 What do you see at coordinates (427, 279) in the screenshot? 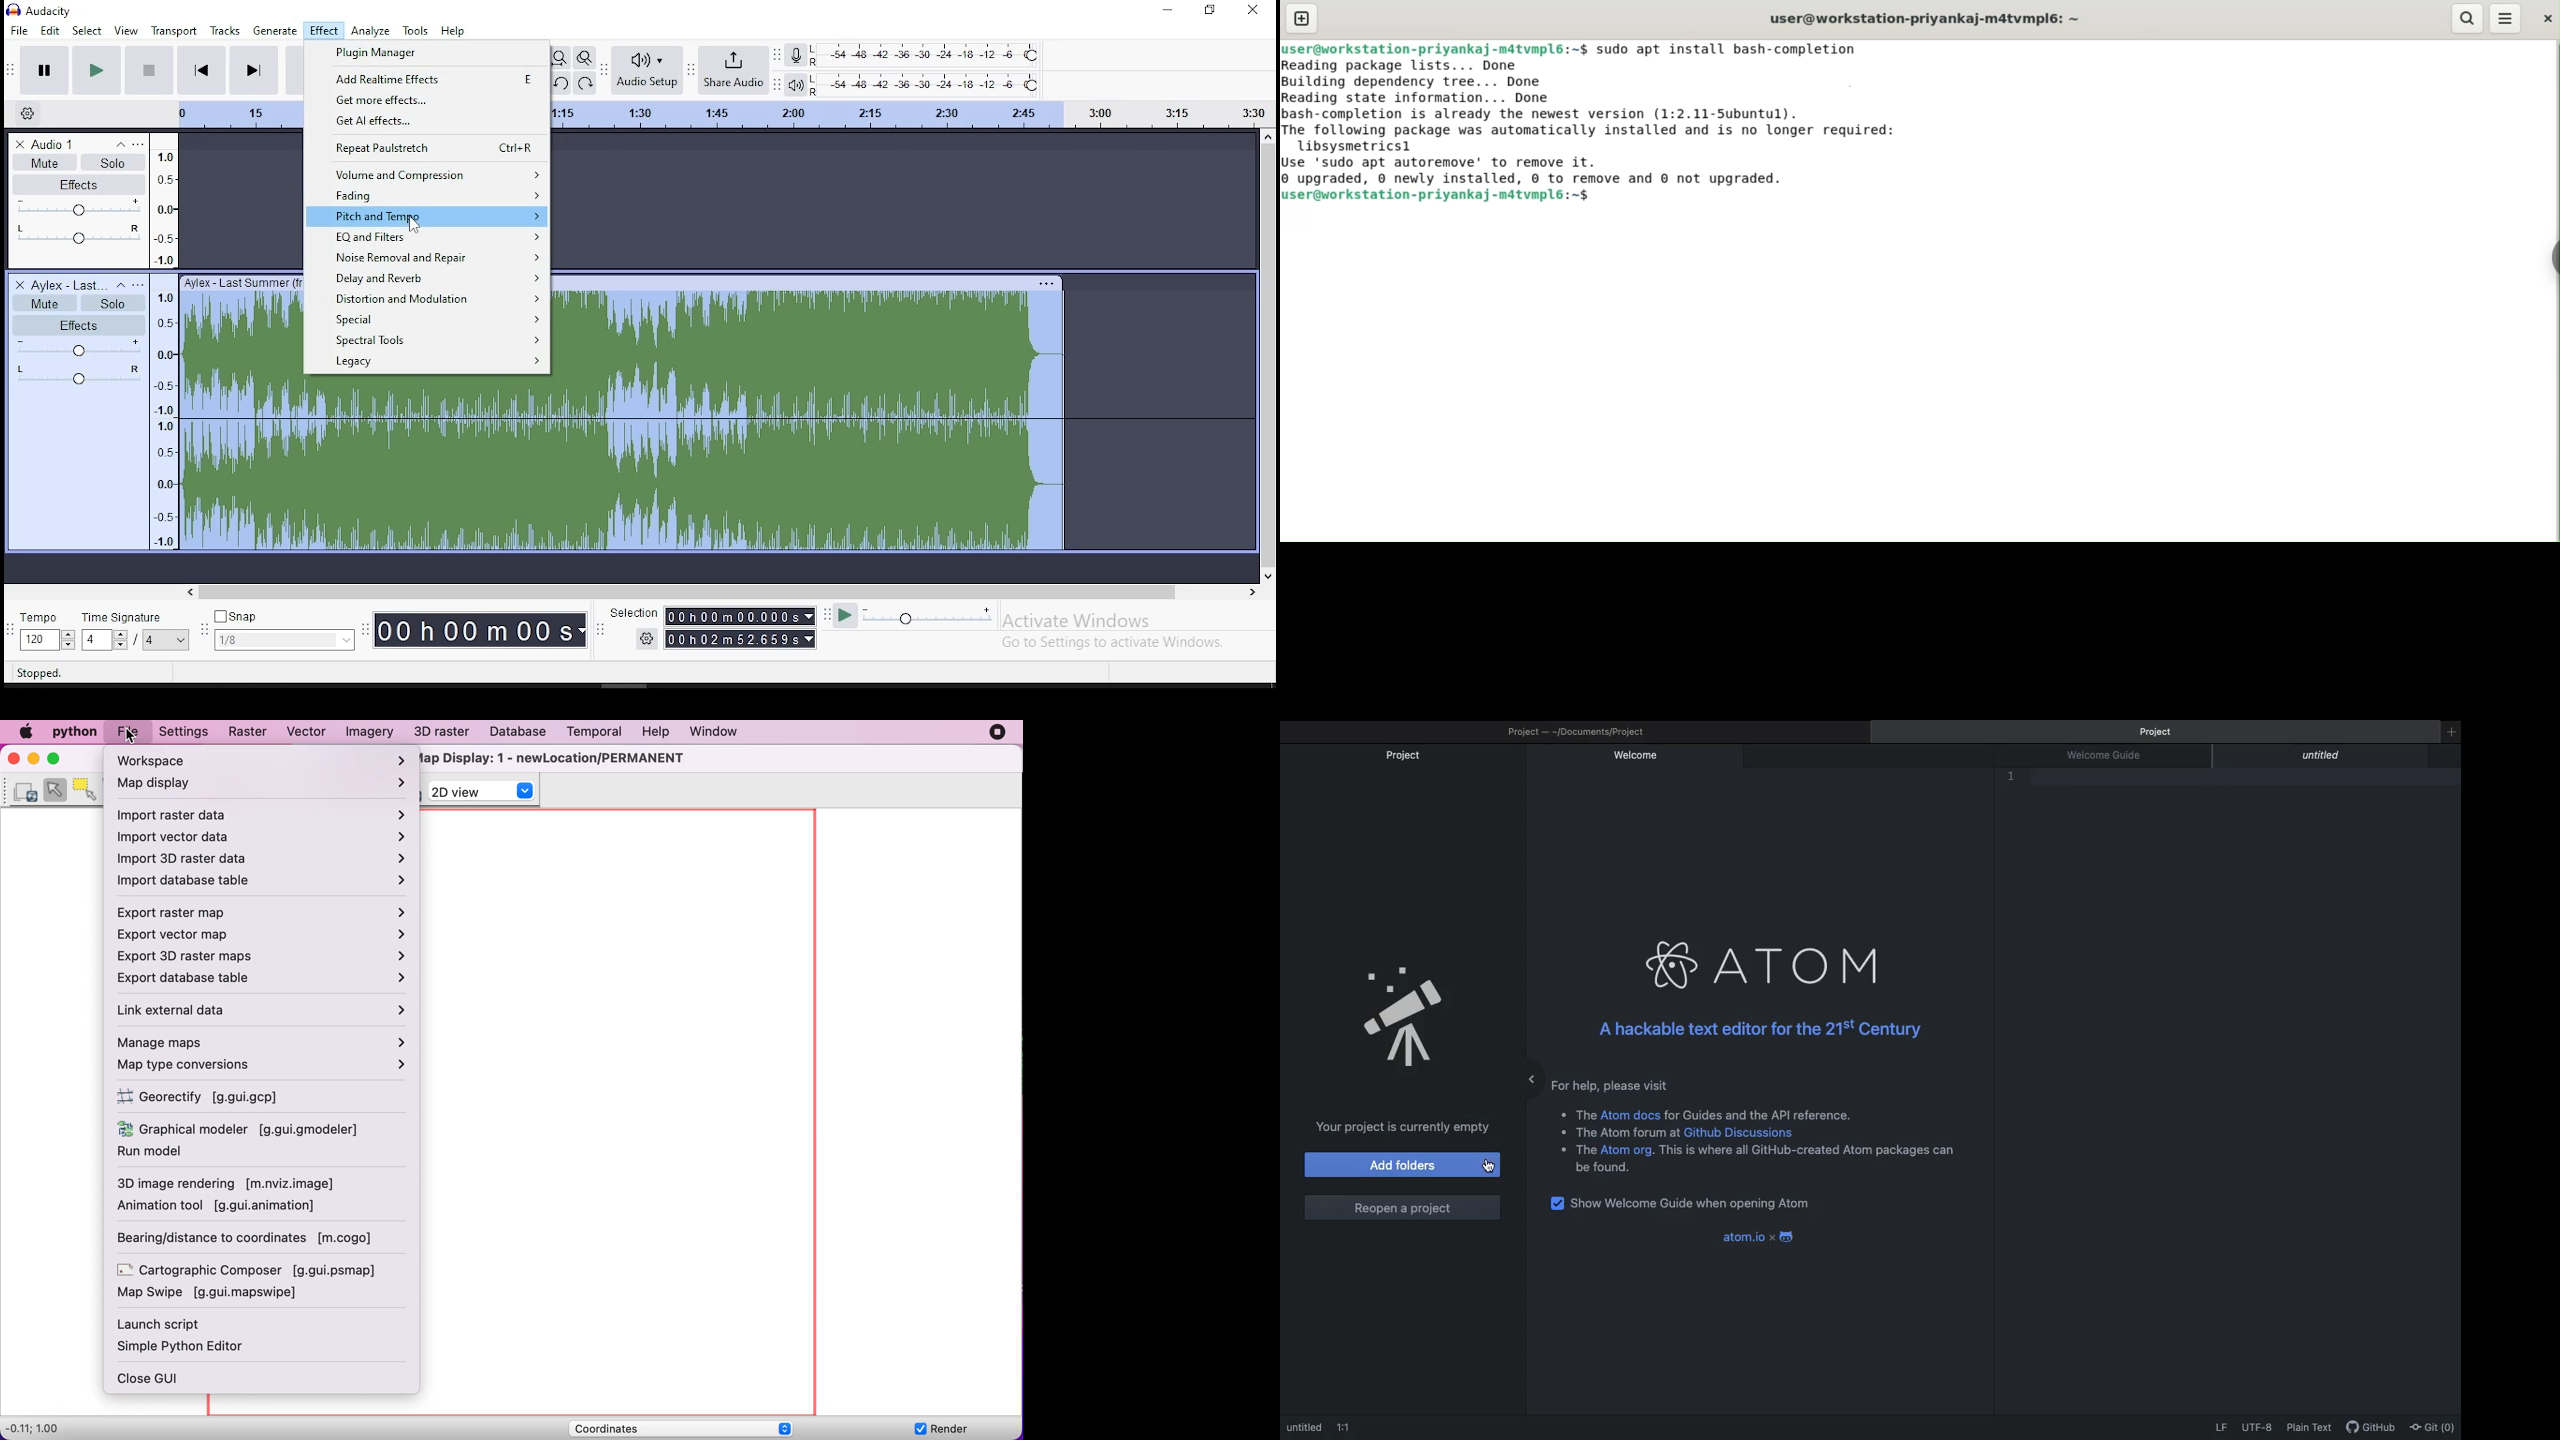
I see `delay and reverb` at bounding box center [427, 279].